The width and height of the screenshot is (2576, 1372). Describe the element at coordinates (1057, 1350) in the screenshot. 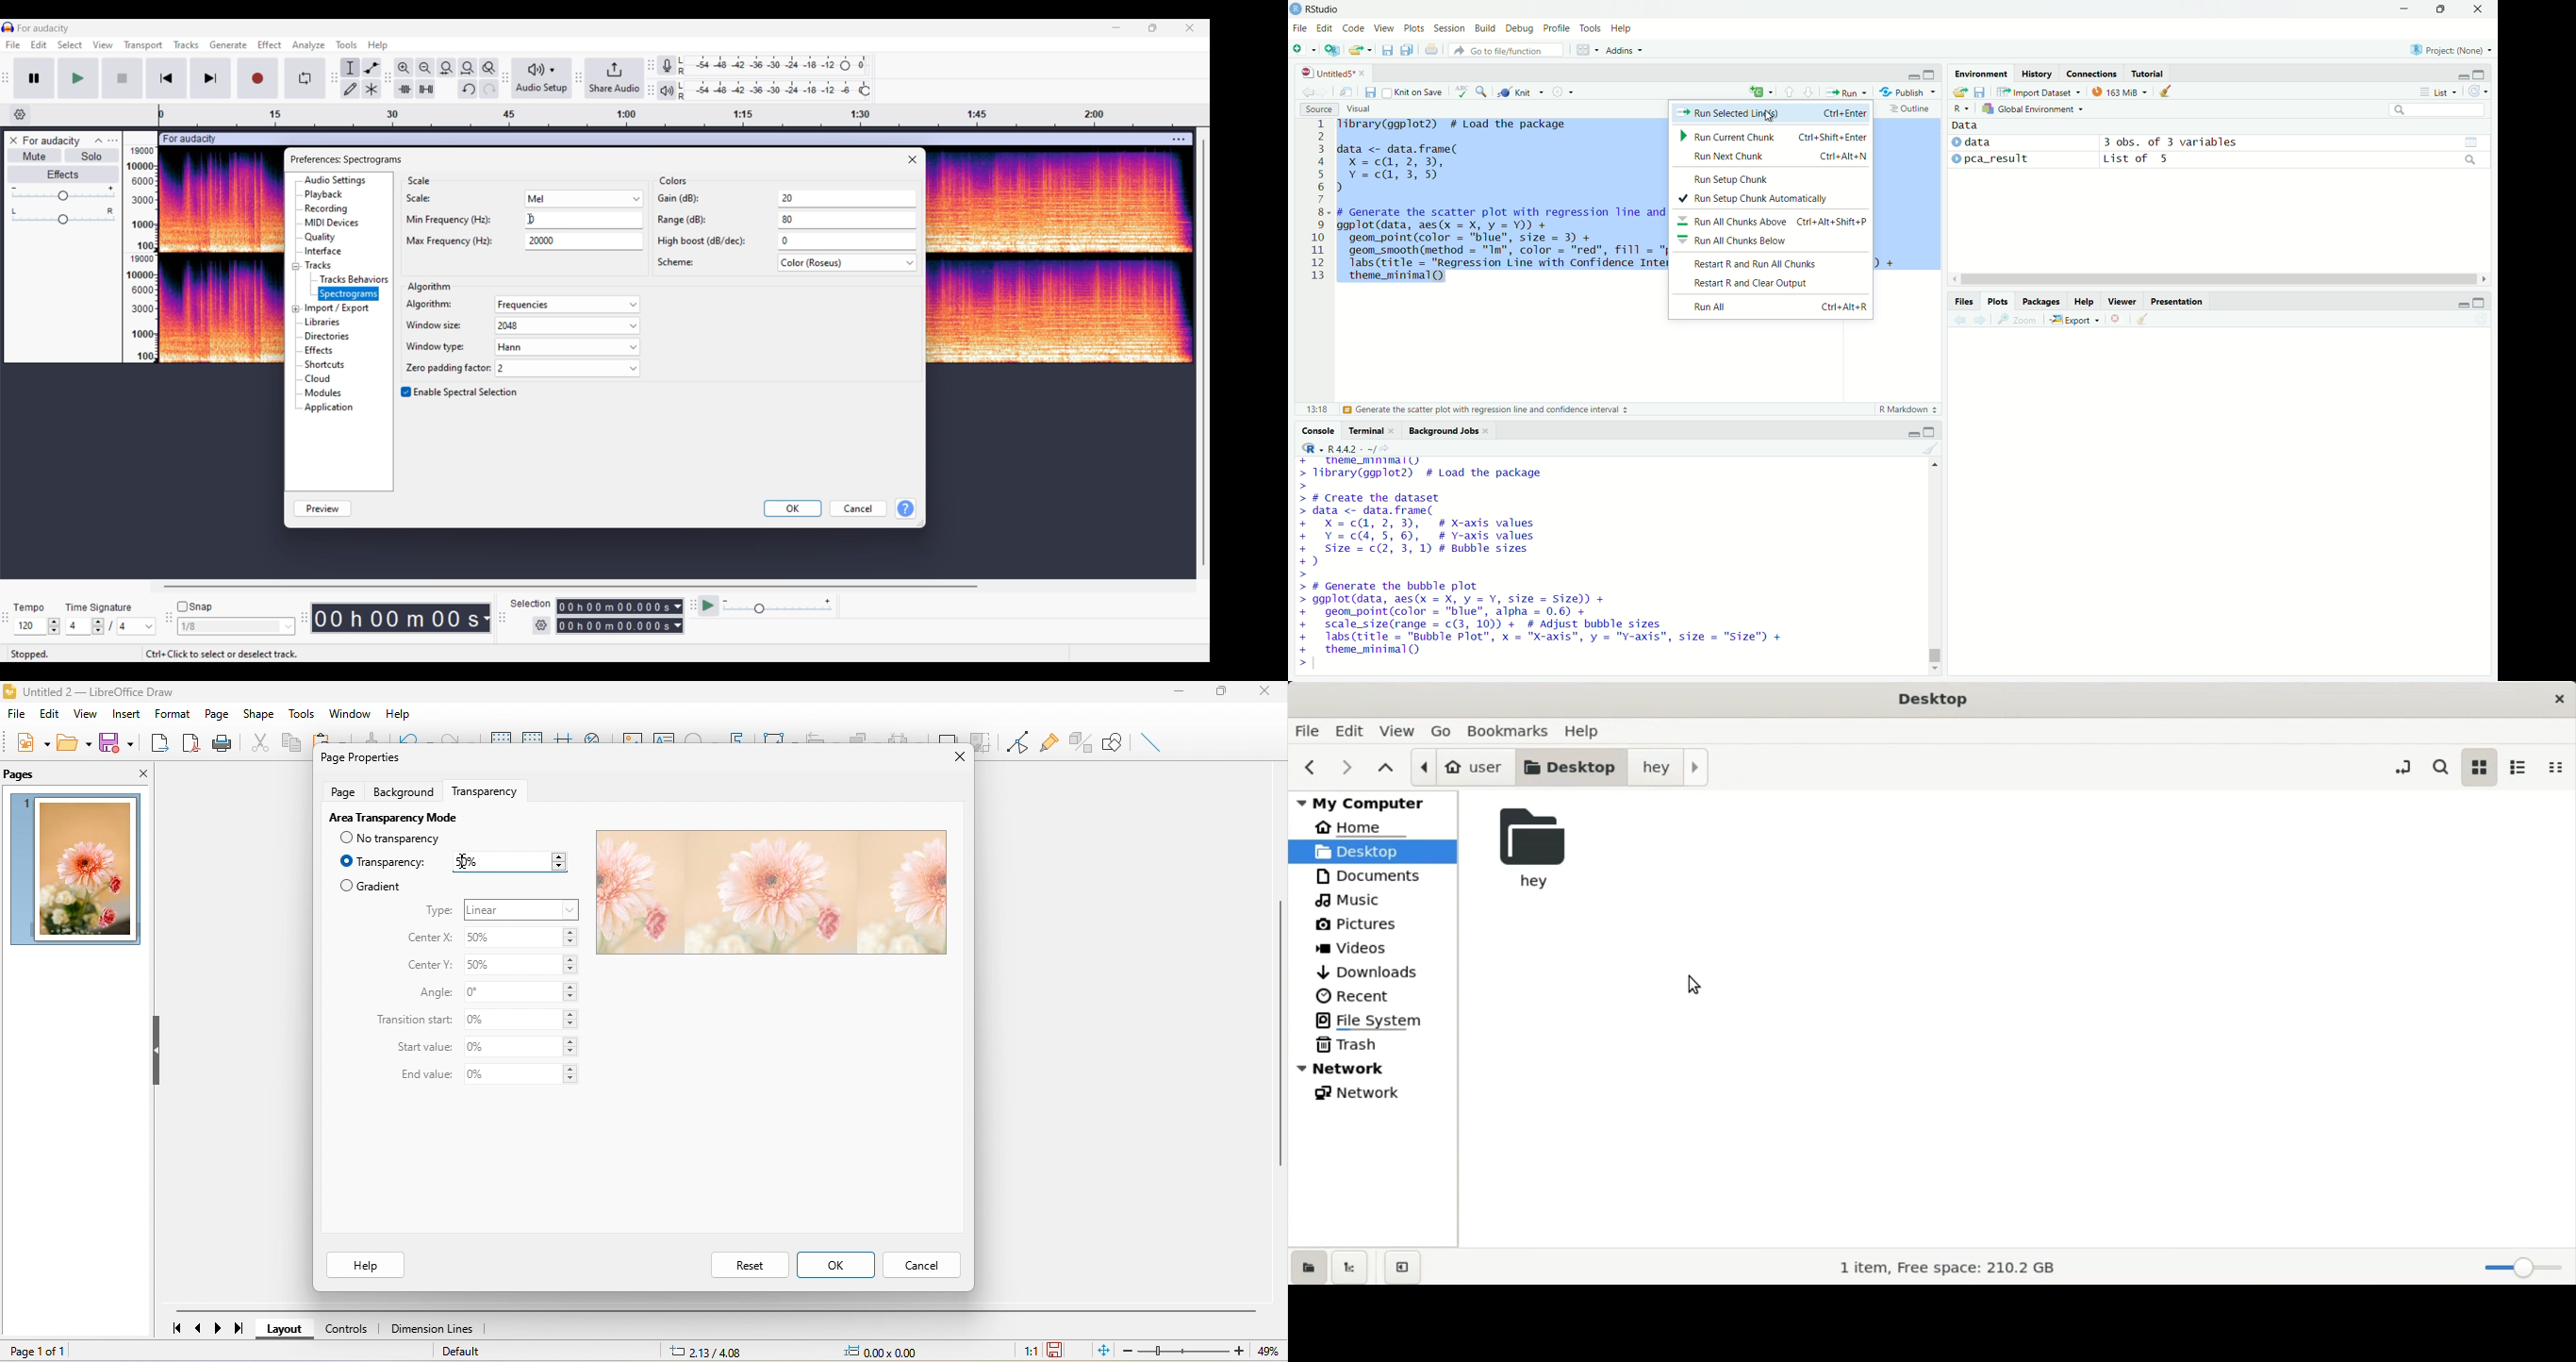

I see `the document has not been modified since the last save` at that location.